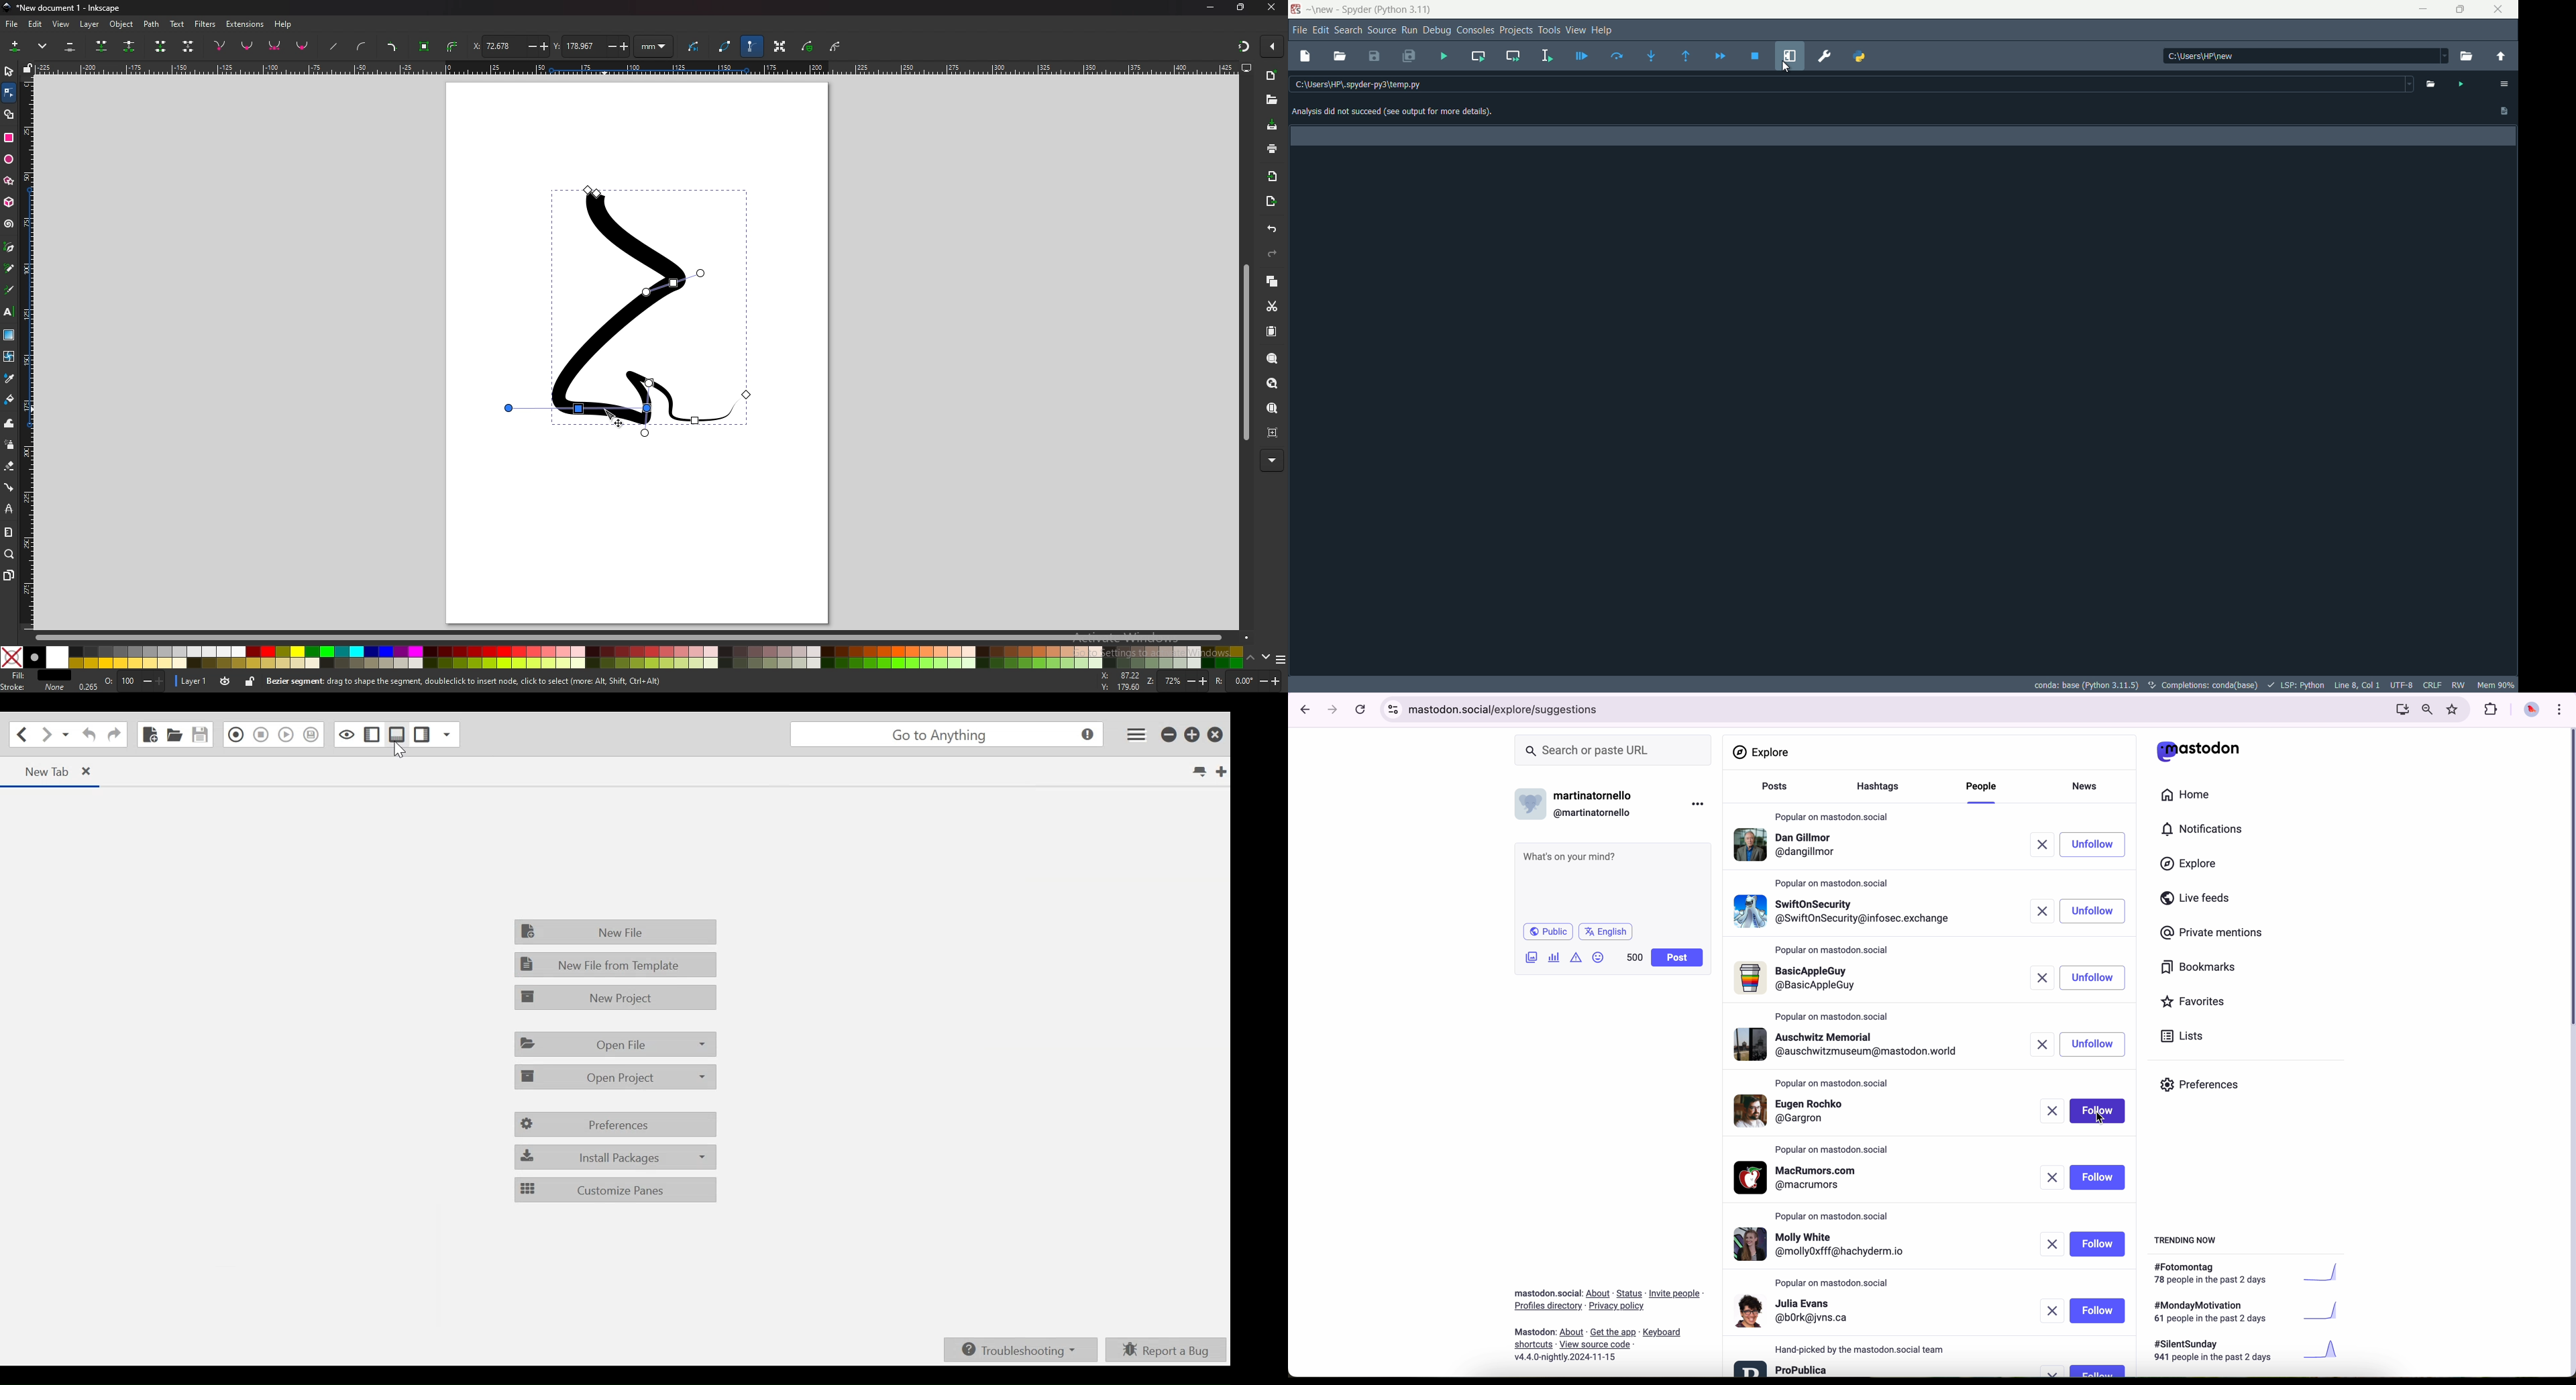 This screenshot has width=2576, height=1400. I want to click on follow button, so click(2098, 1311).